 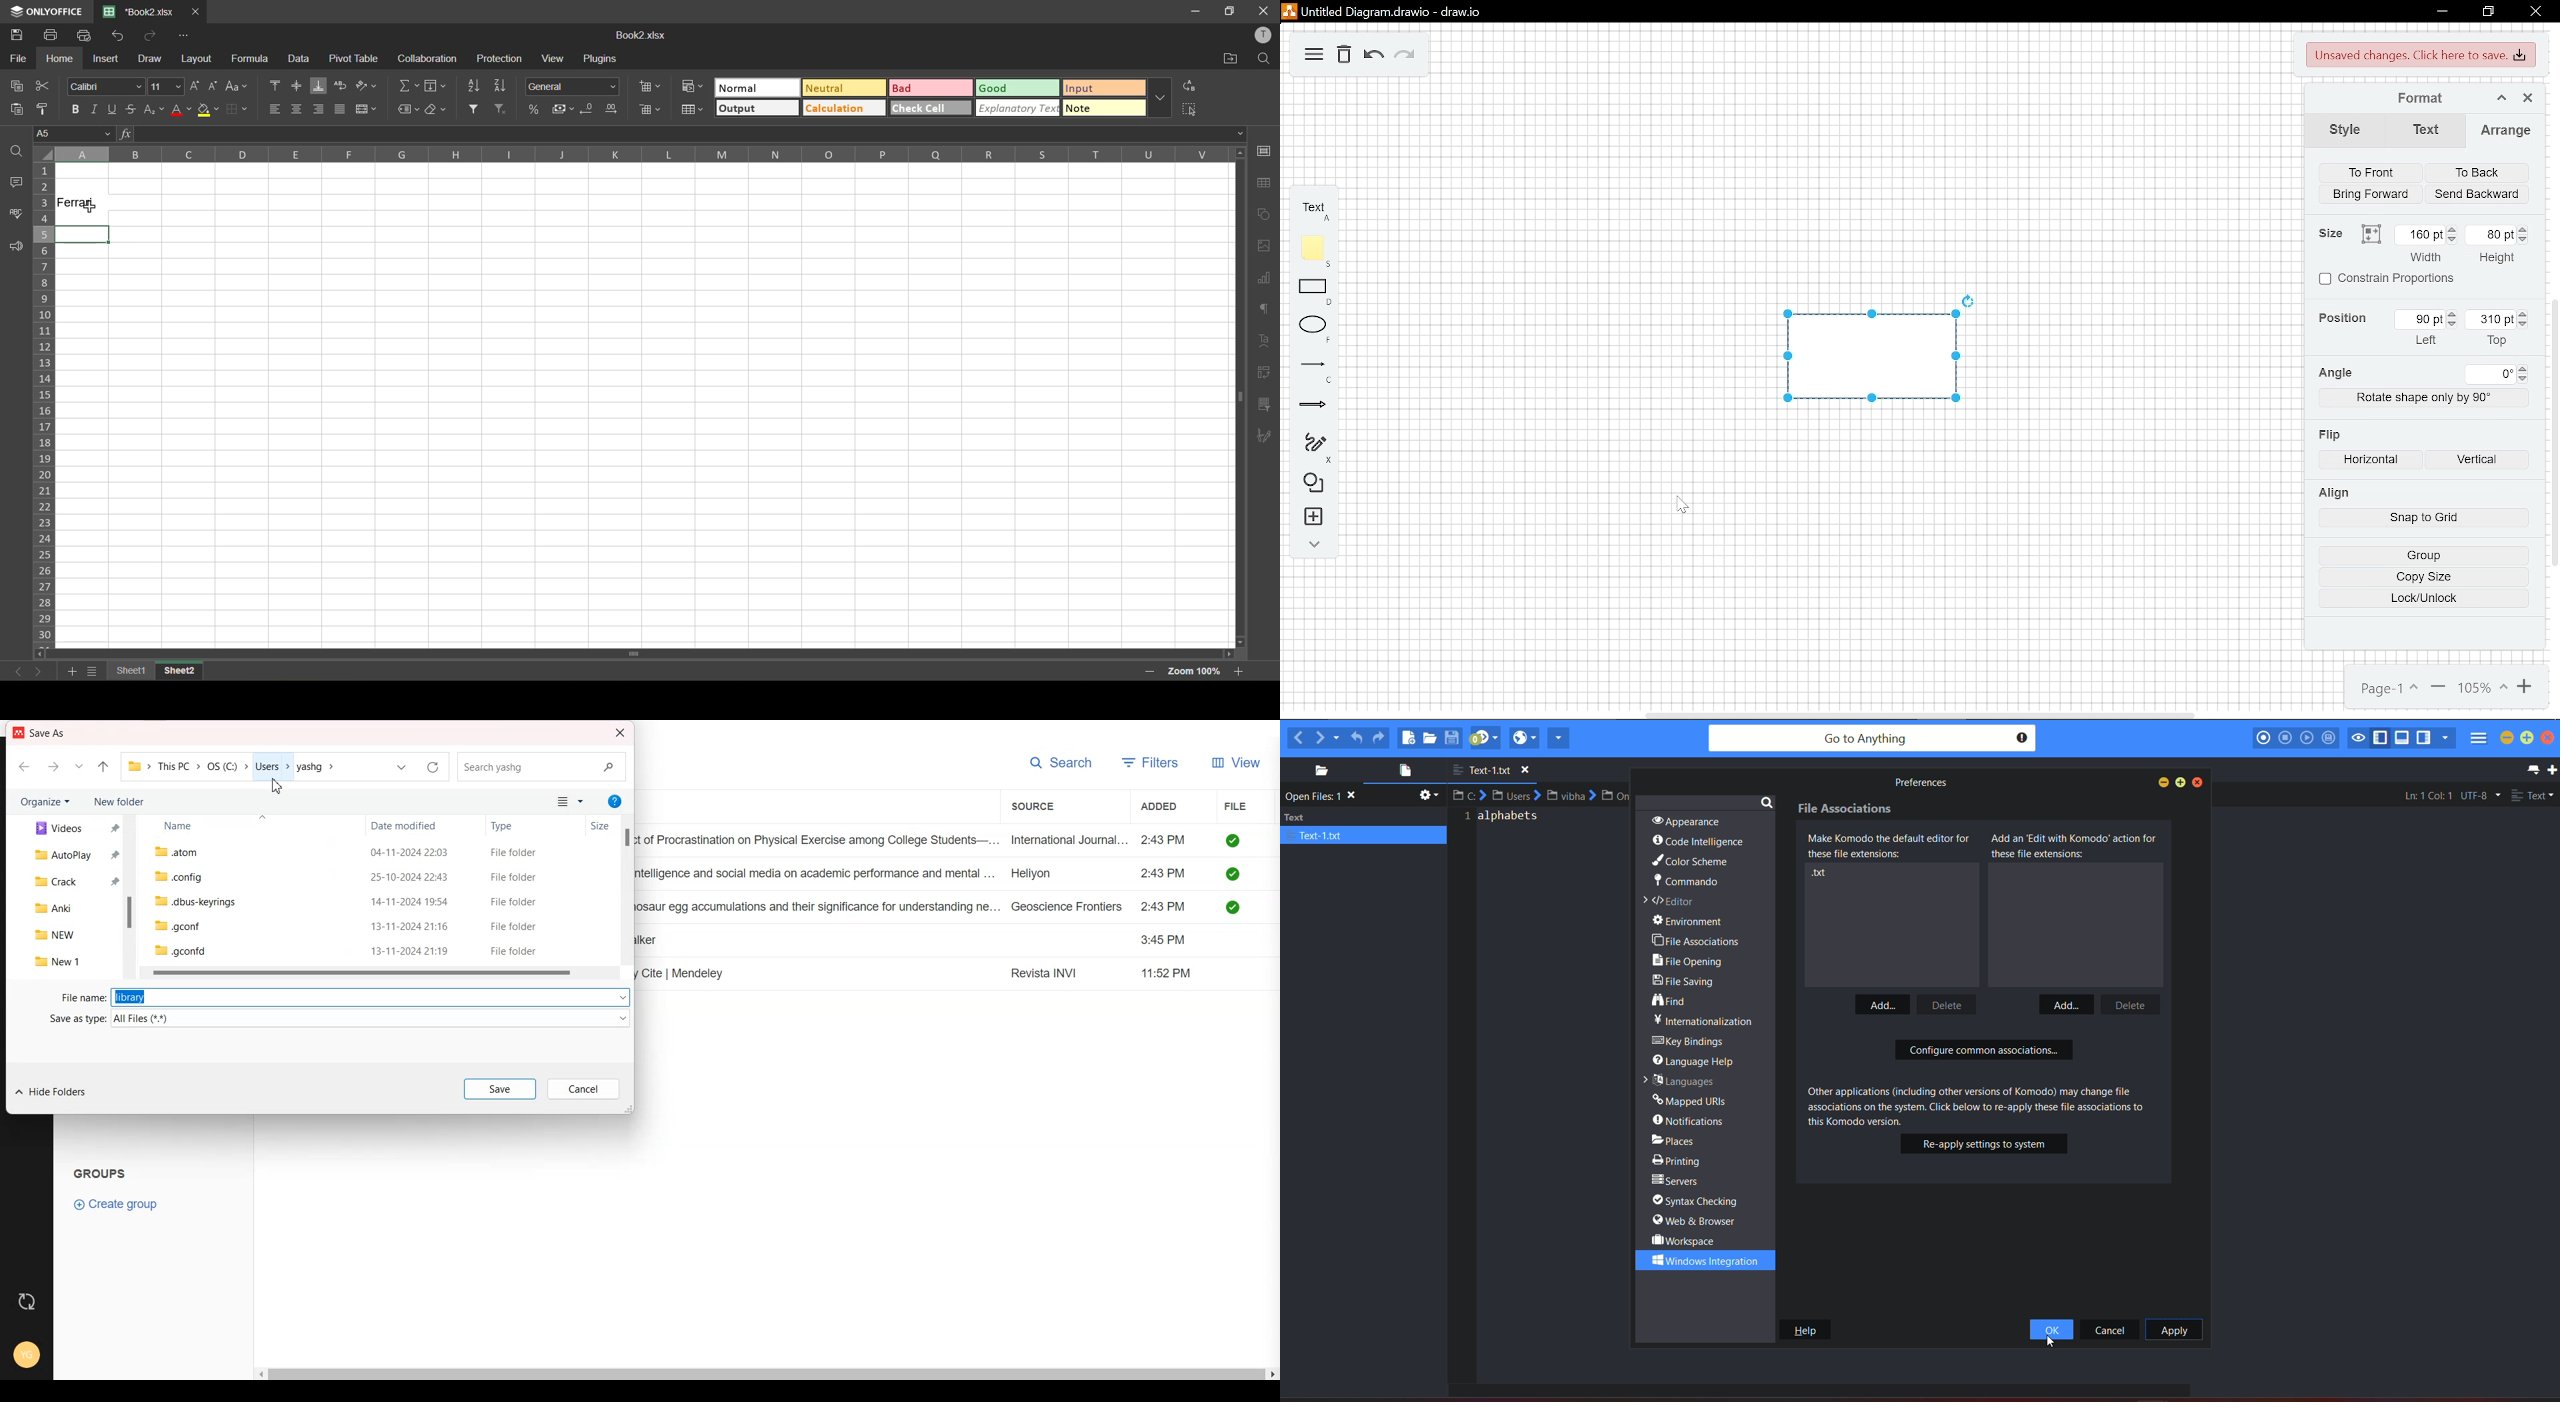 I want to click on note, so click(x=1318, y=251).